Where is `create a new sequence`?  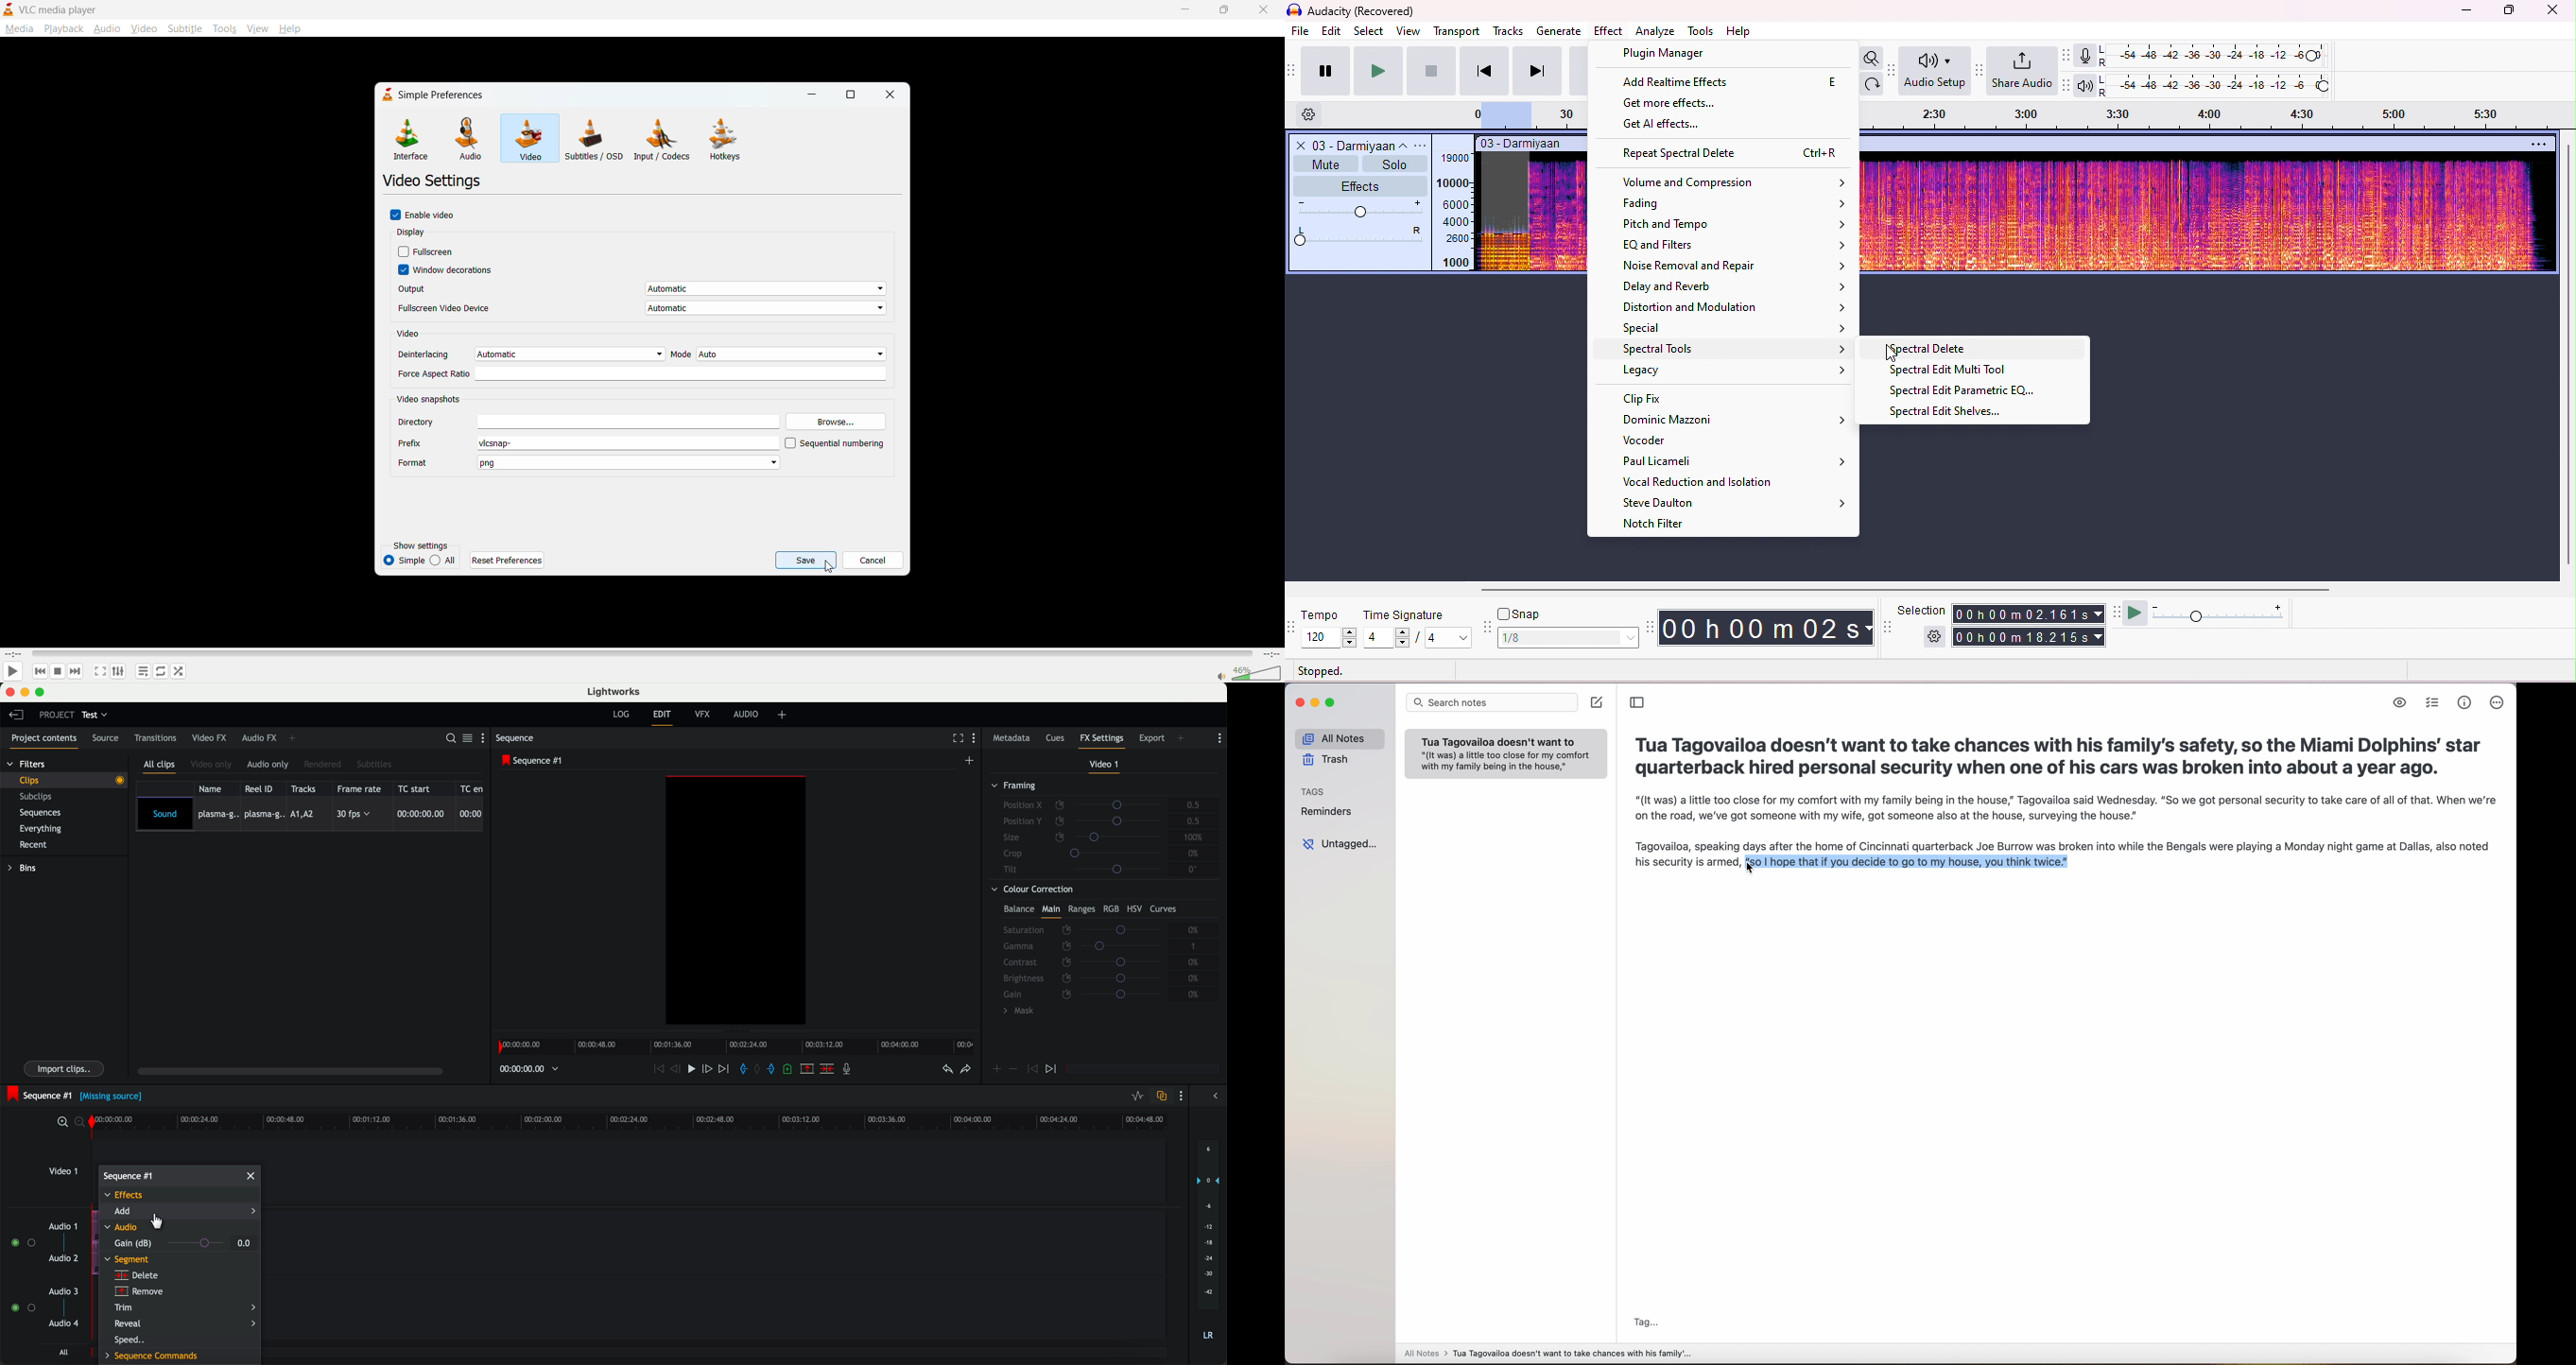 create a new sequence is located at coordinates (971, 760).